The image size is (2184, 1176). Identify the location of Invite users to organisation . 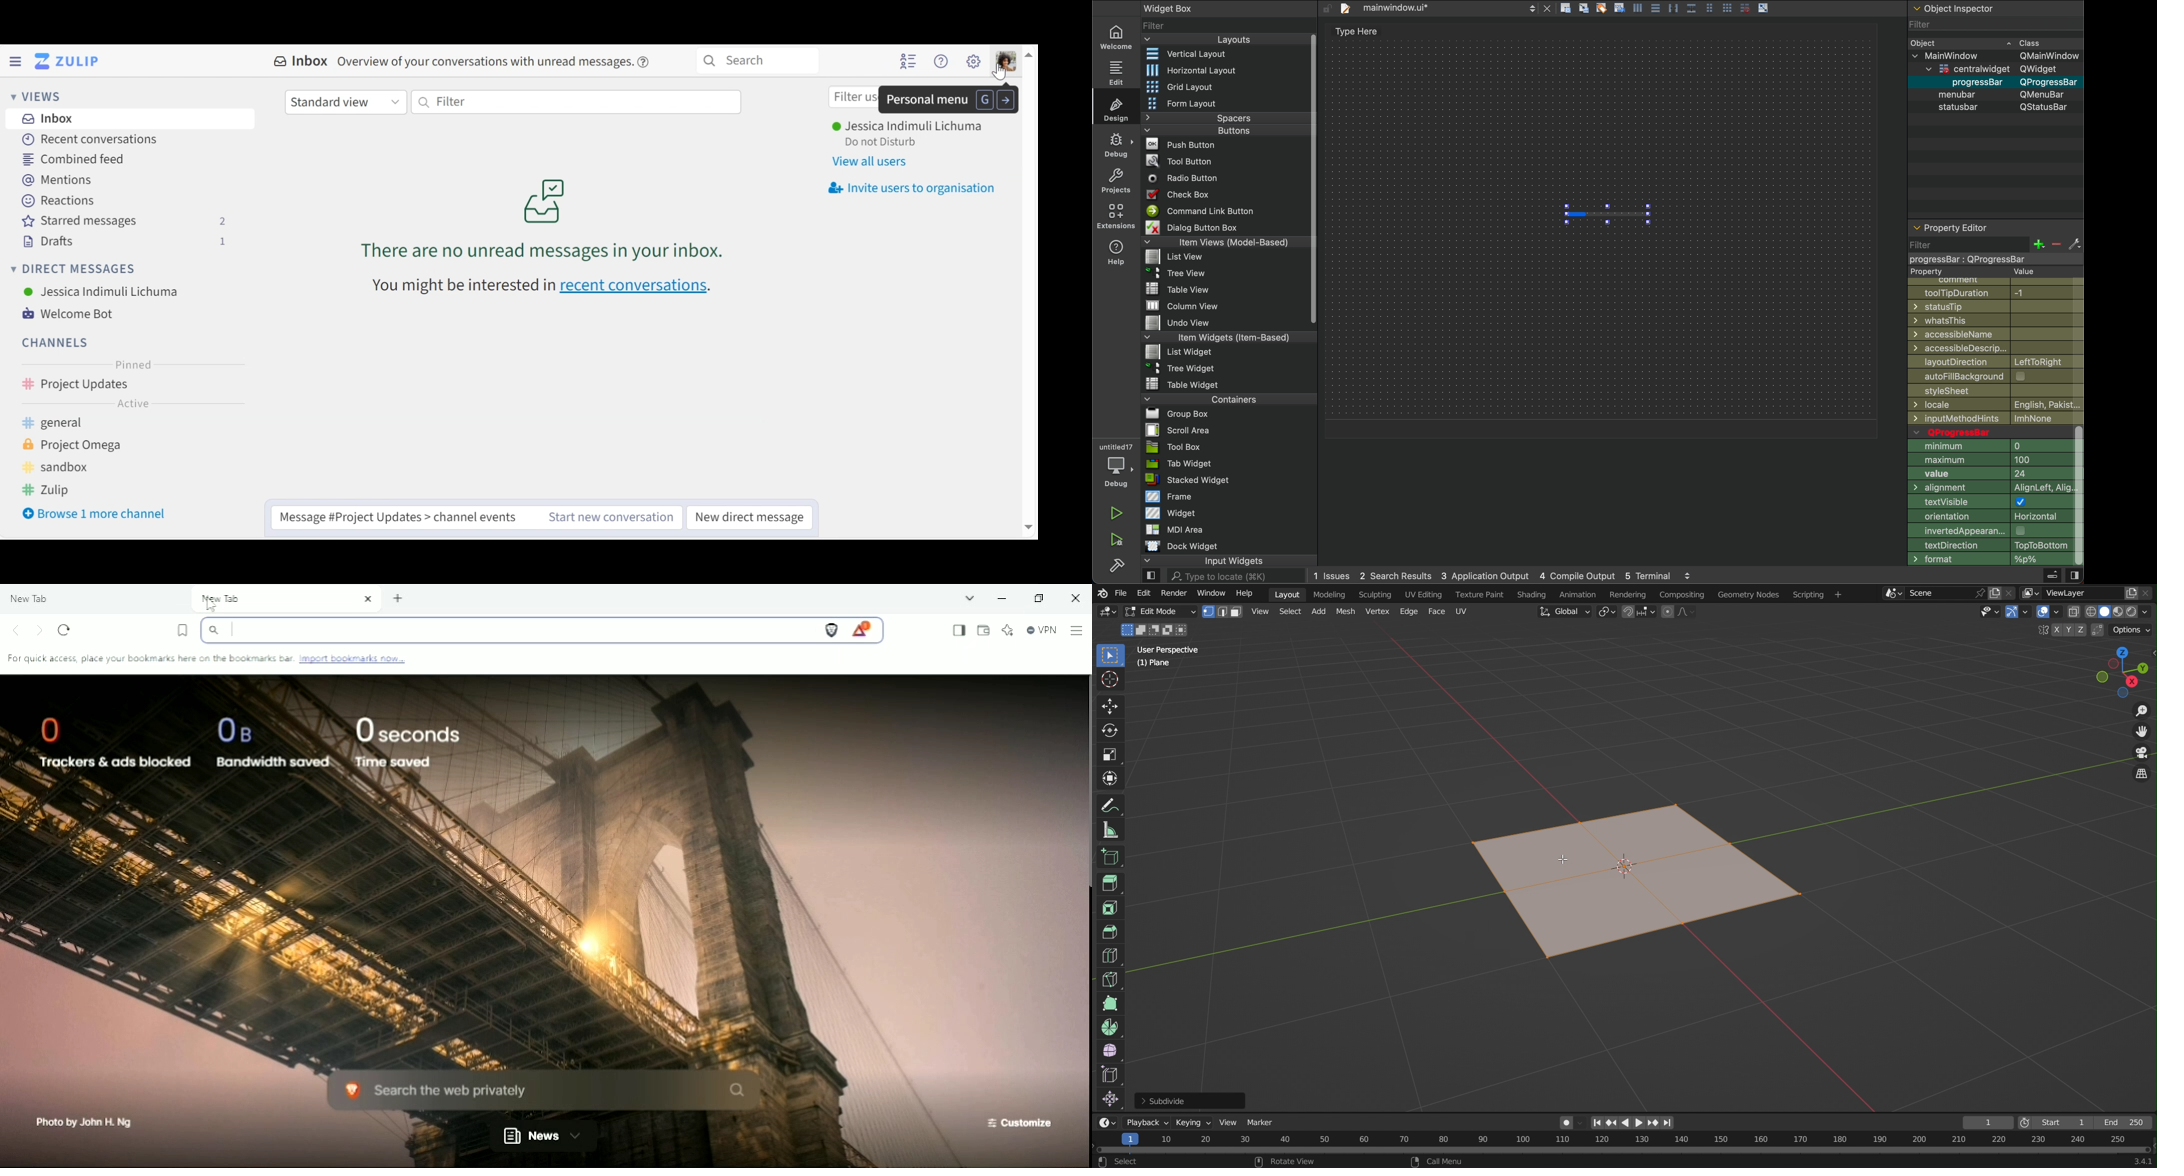
(911, 188).